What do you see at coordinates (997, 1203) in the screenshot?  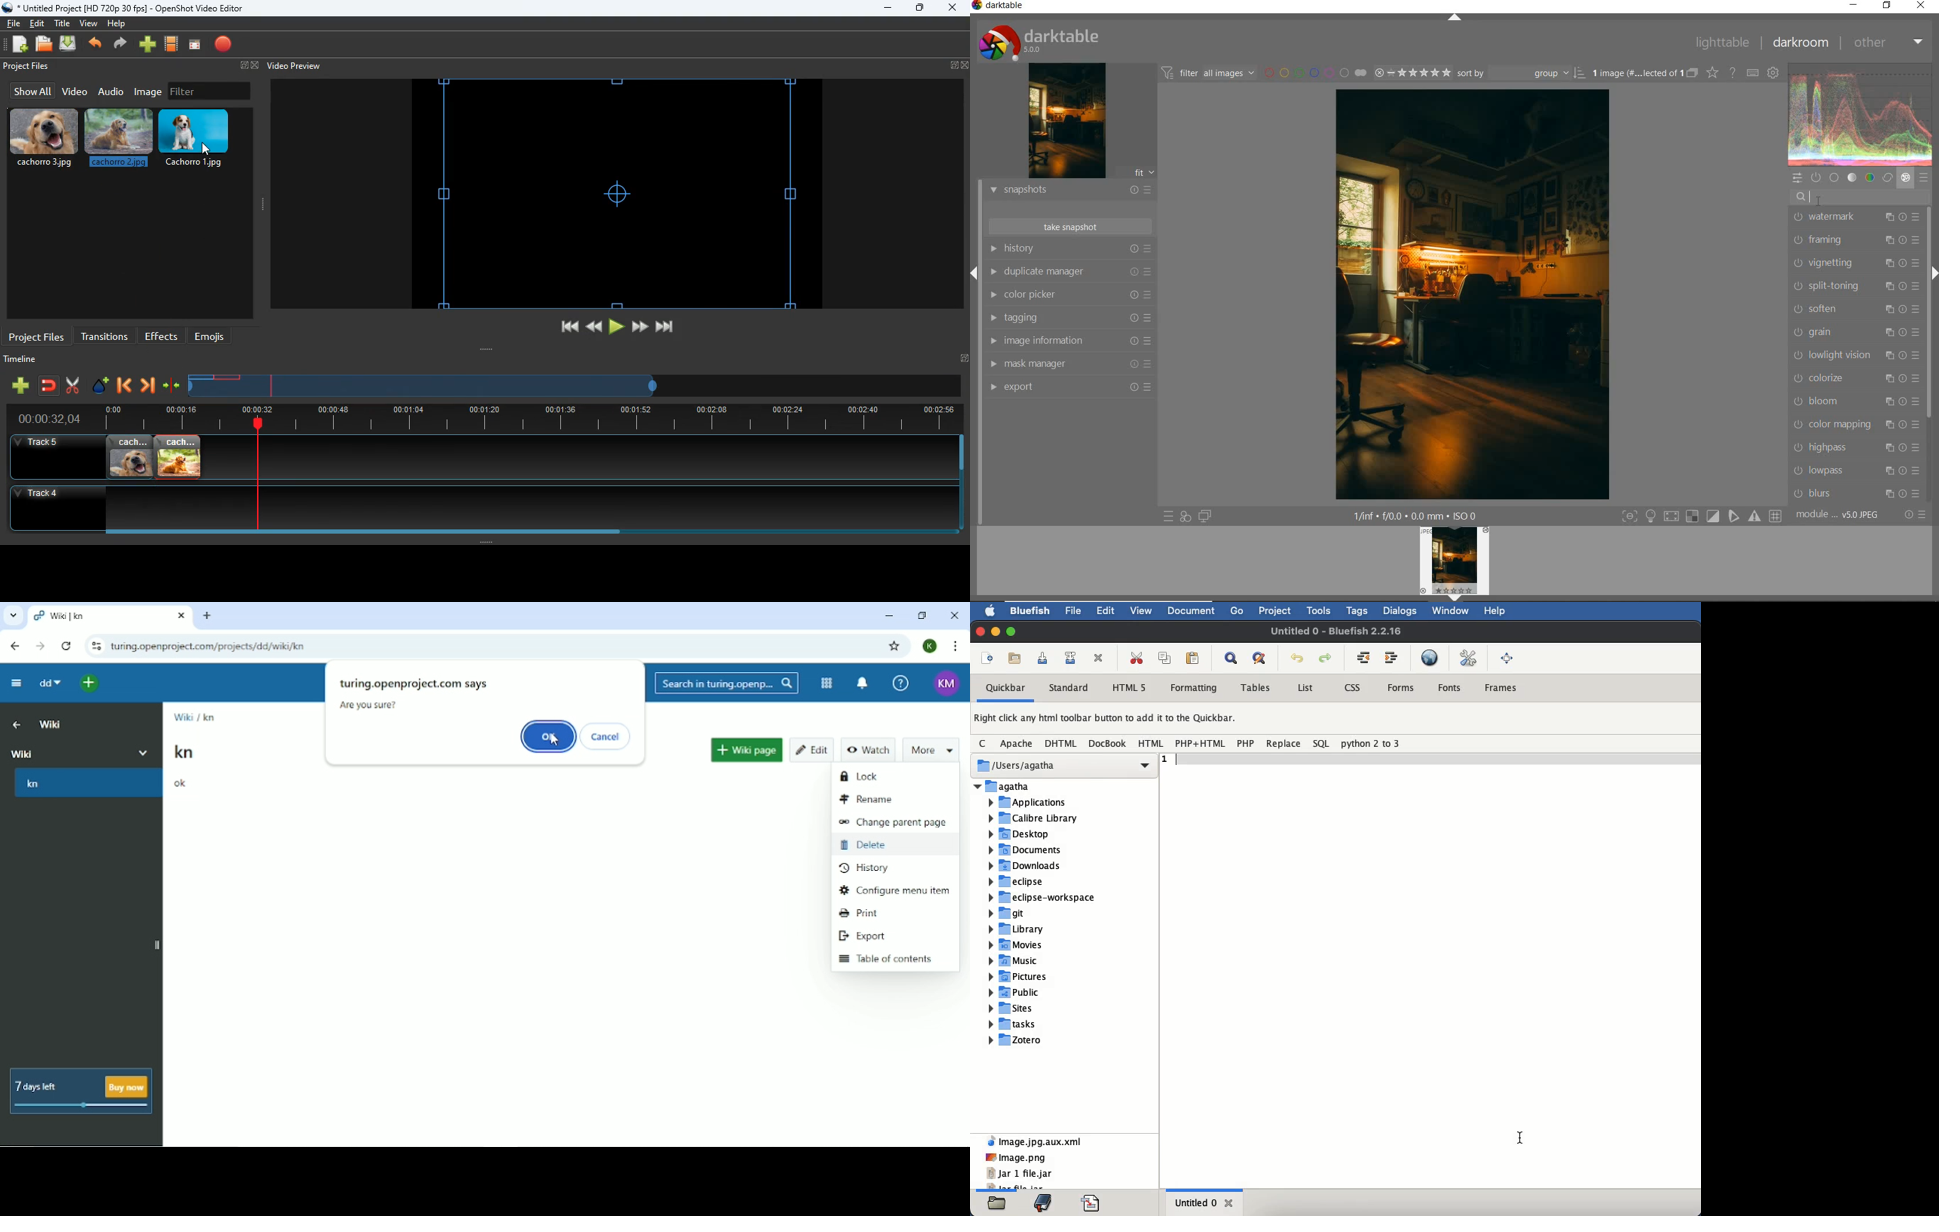 I see `files` at bounding box center [997, 1203].